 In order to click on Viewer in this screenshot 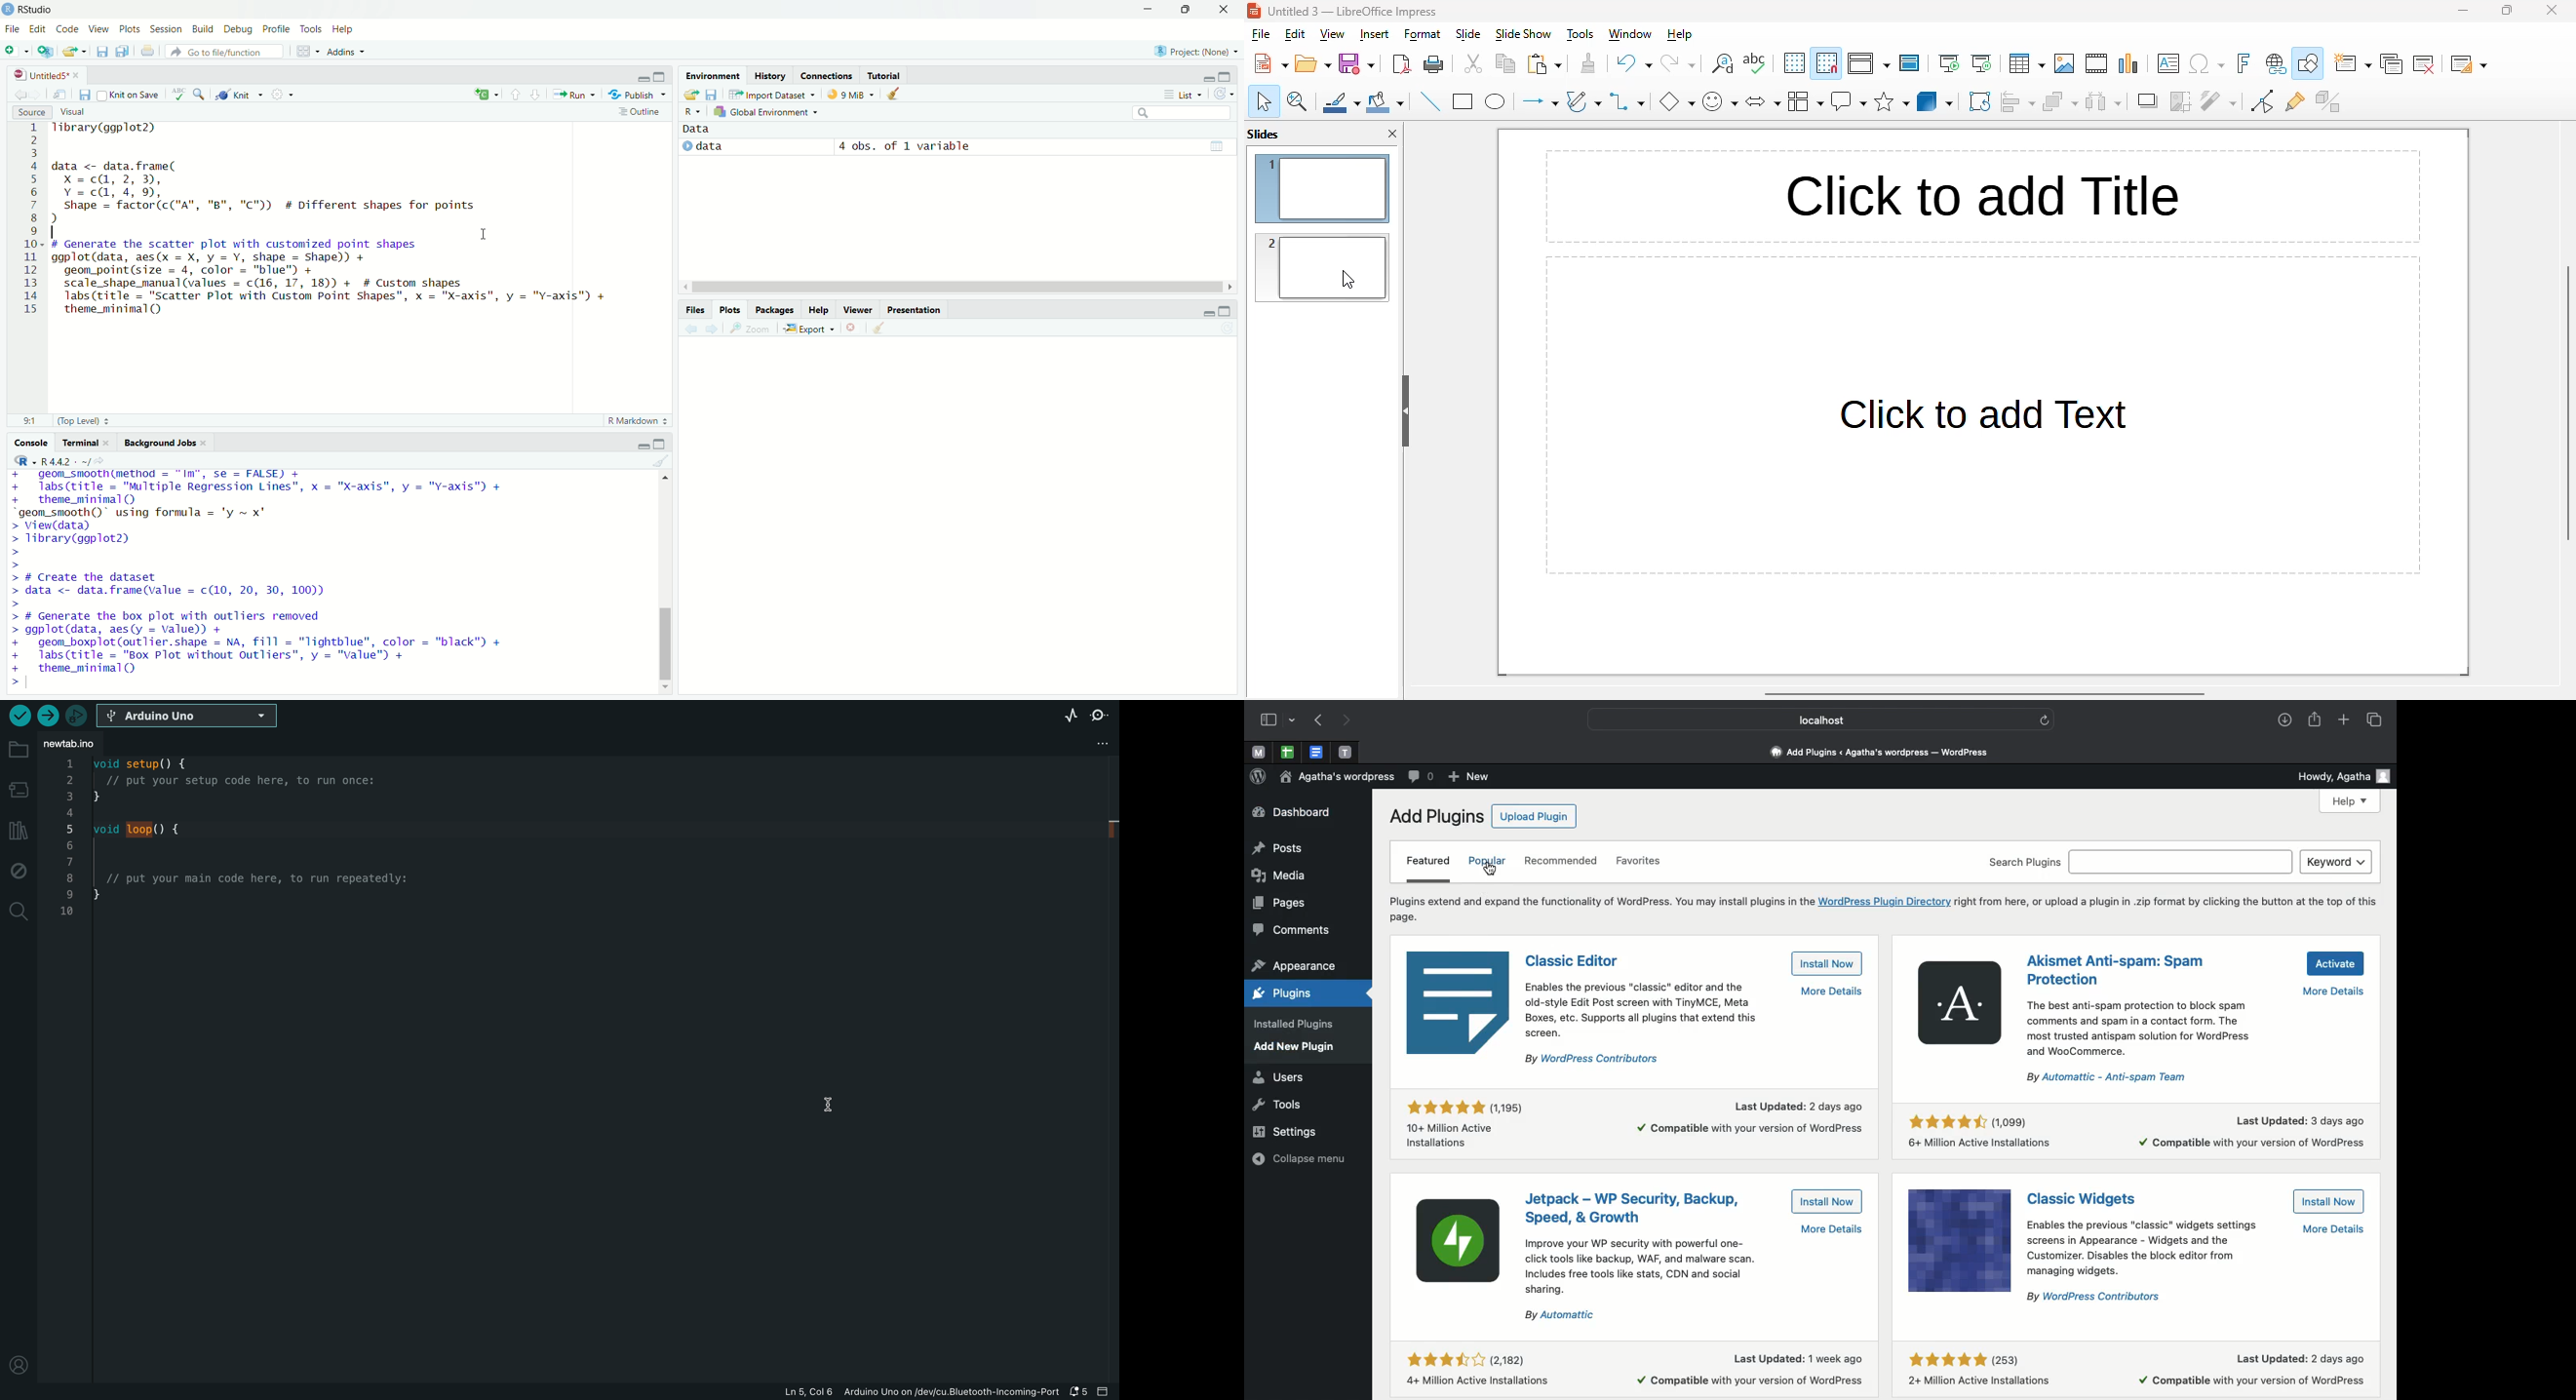, I will do `click(858, 309)`.